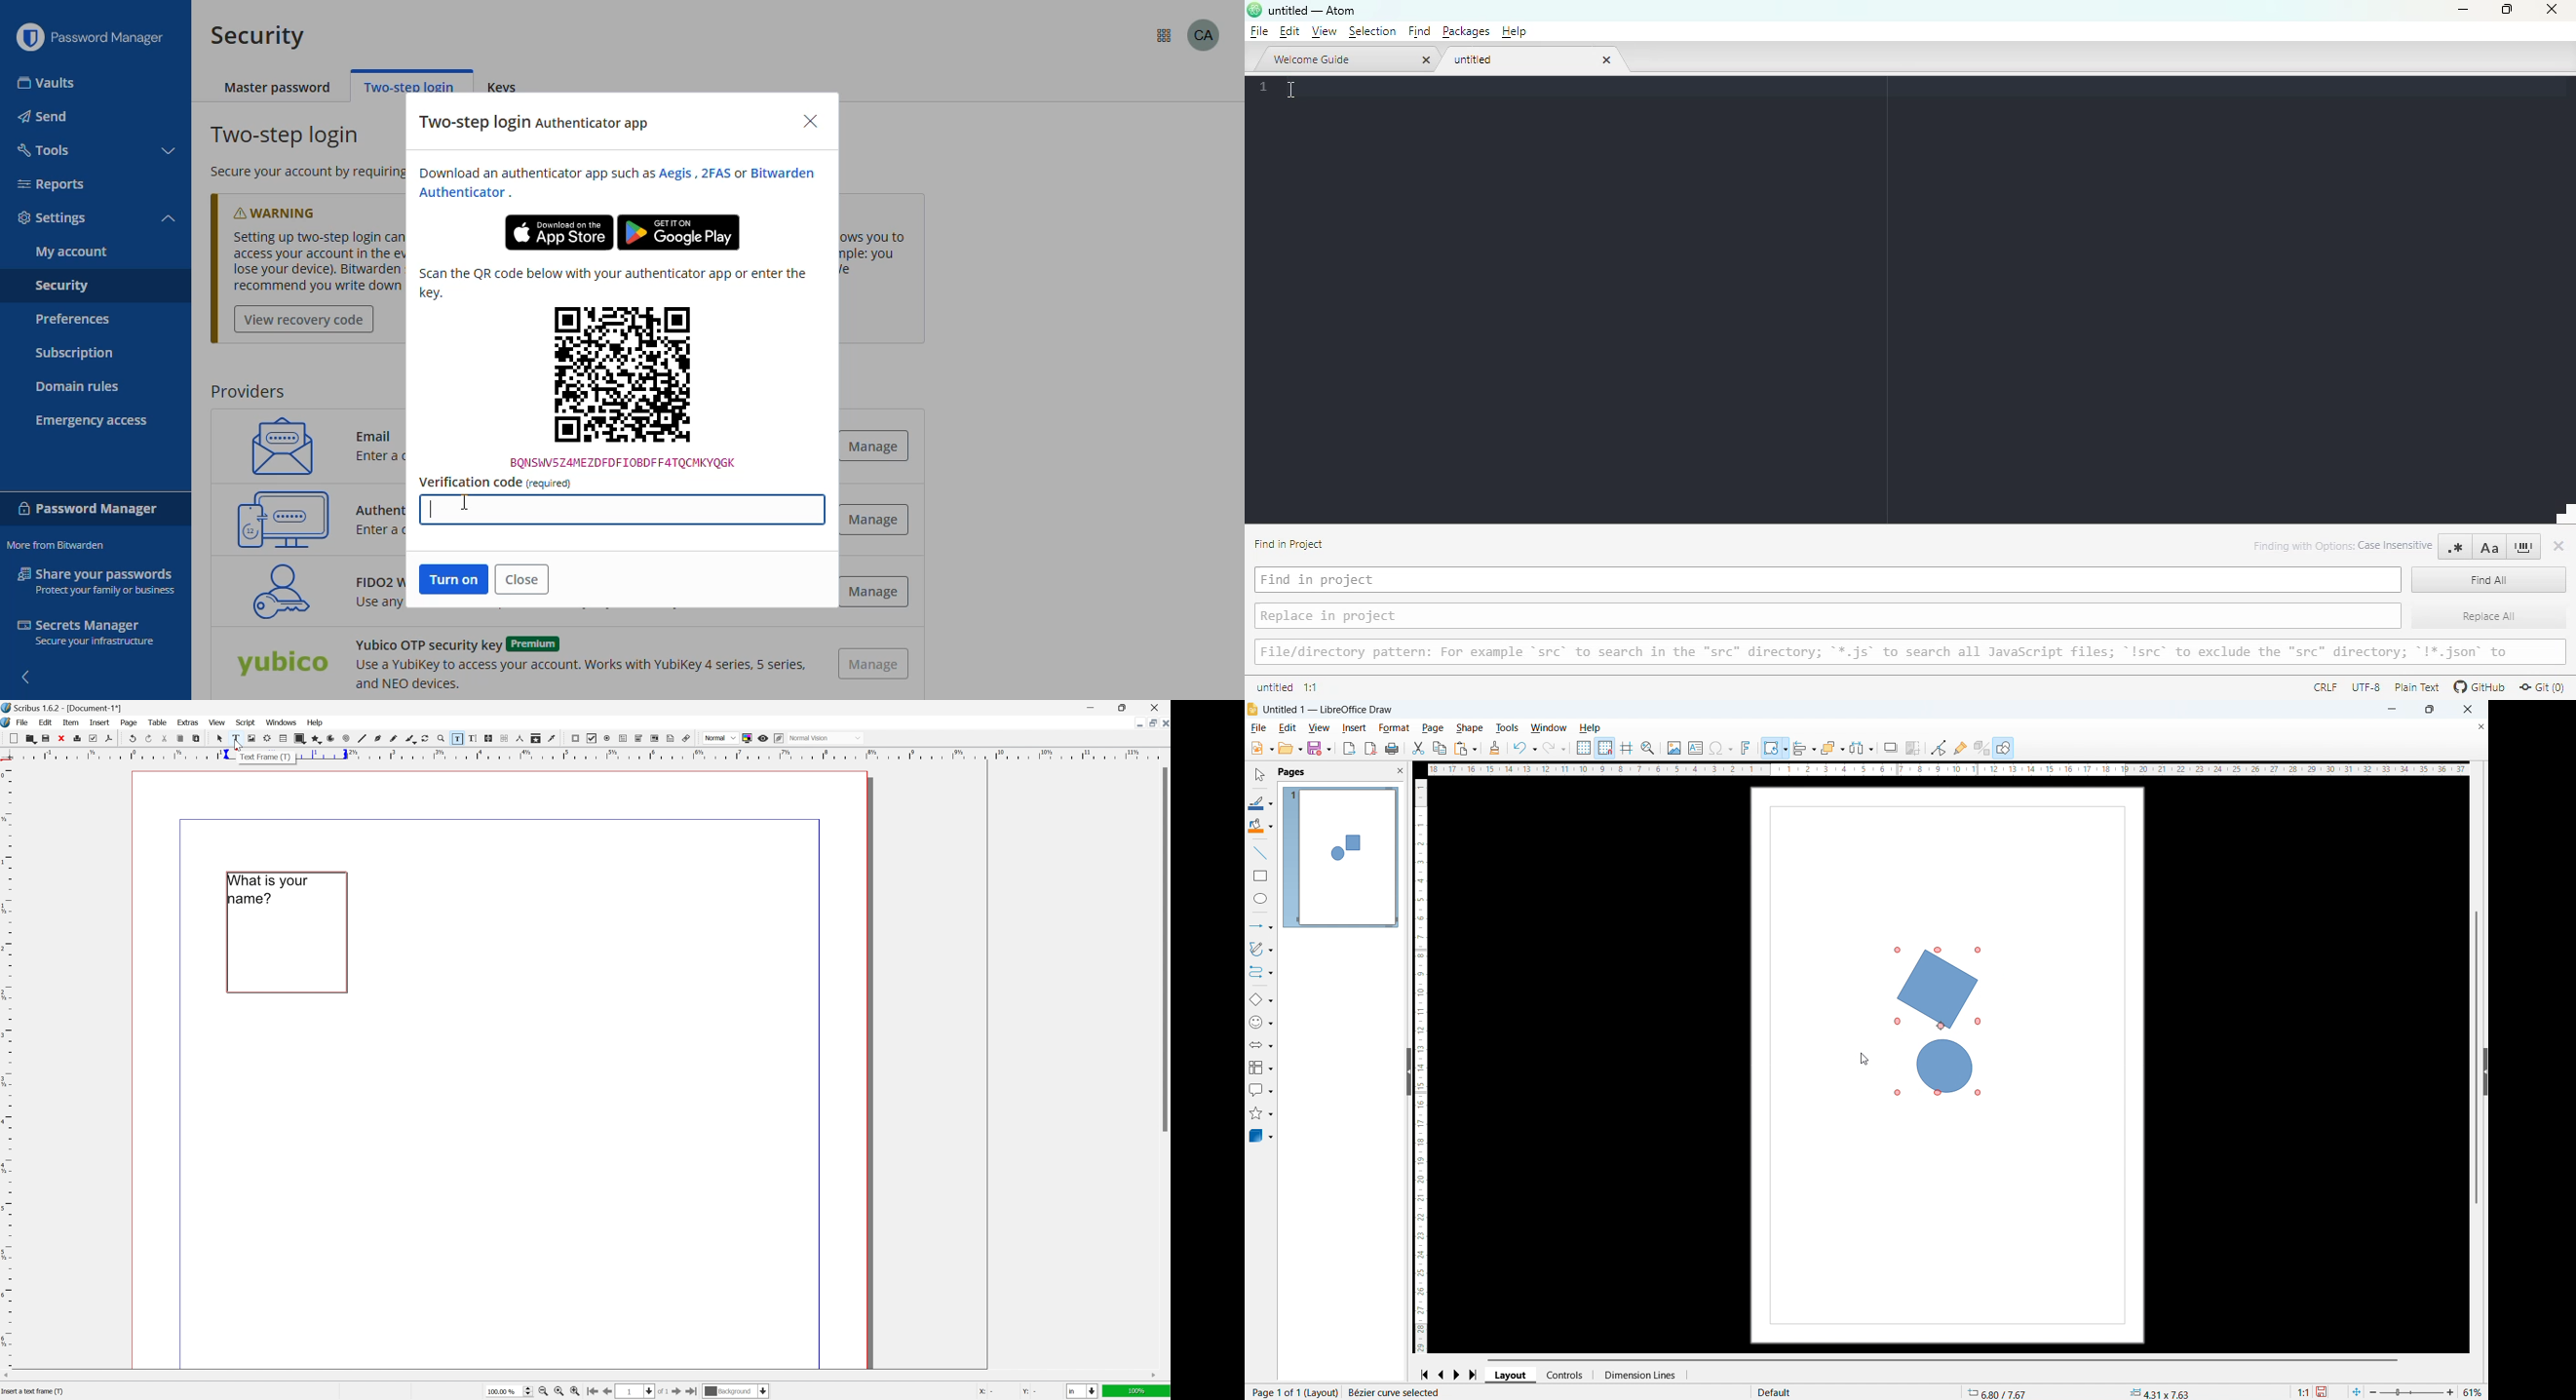  What do you see at coordinates (511, 1393) in the screenshot?
I see `select current zoom level` at bounding box center [511, 1393].